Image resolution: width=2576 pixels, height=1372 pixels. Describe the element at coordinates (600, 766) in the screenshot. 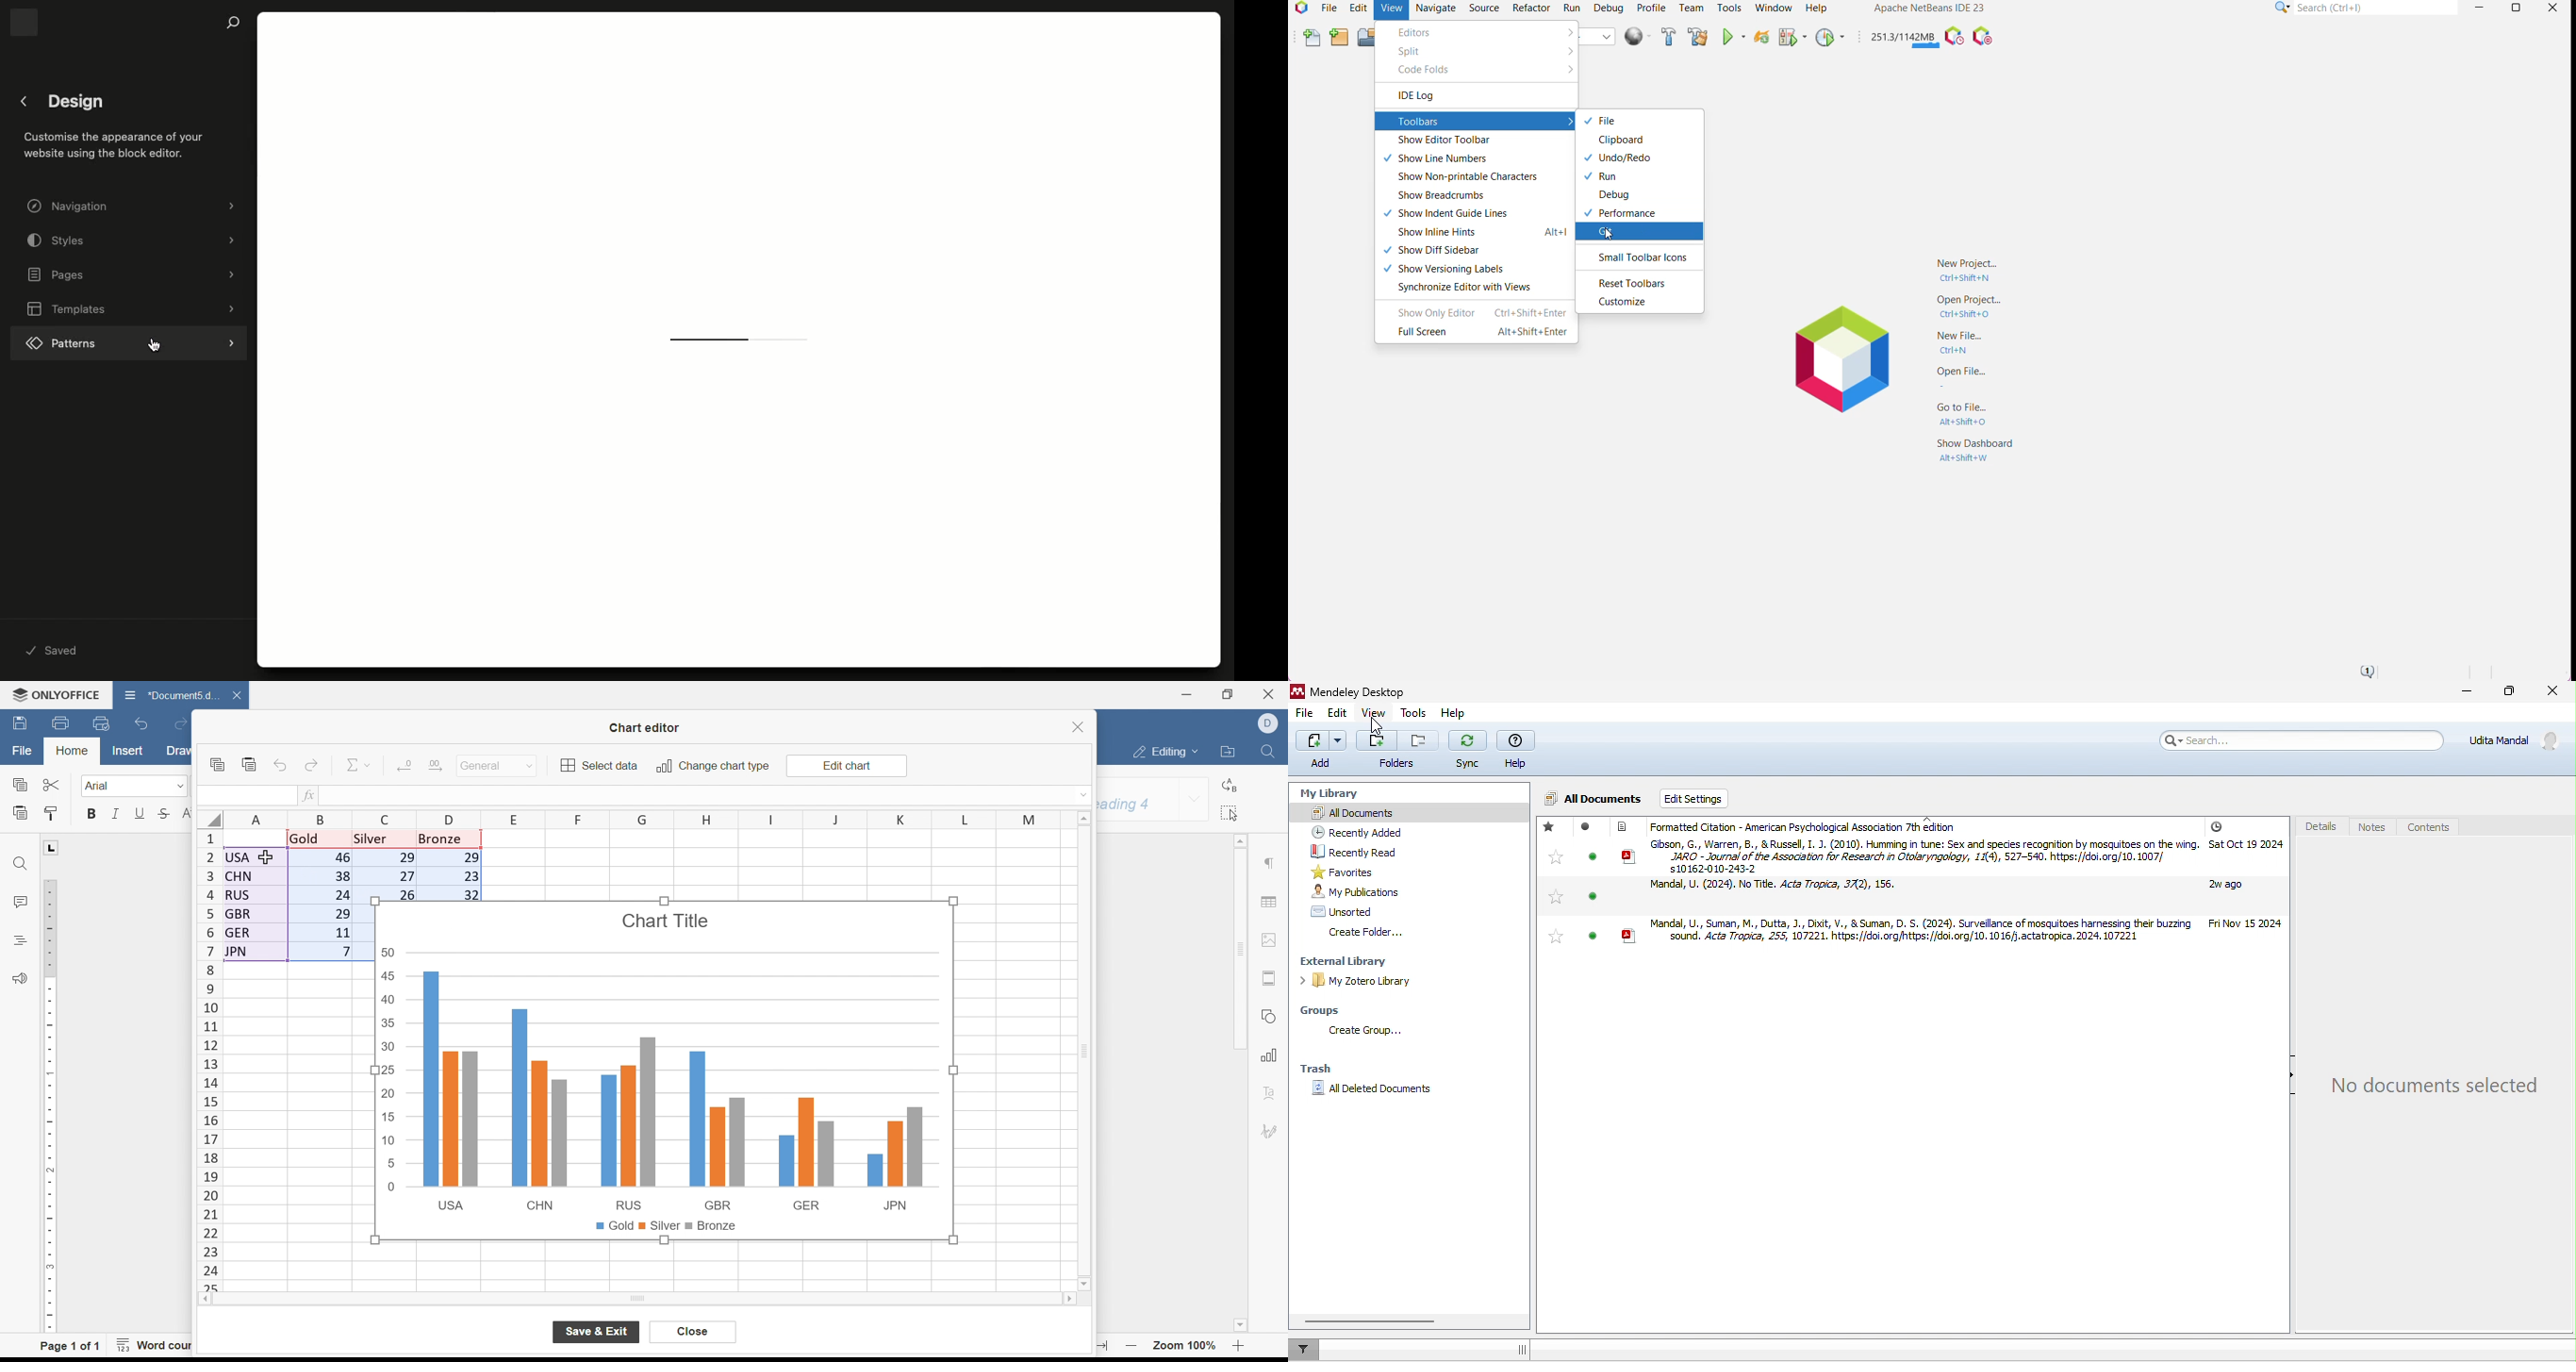

I see `select data` at that location.